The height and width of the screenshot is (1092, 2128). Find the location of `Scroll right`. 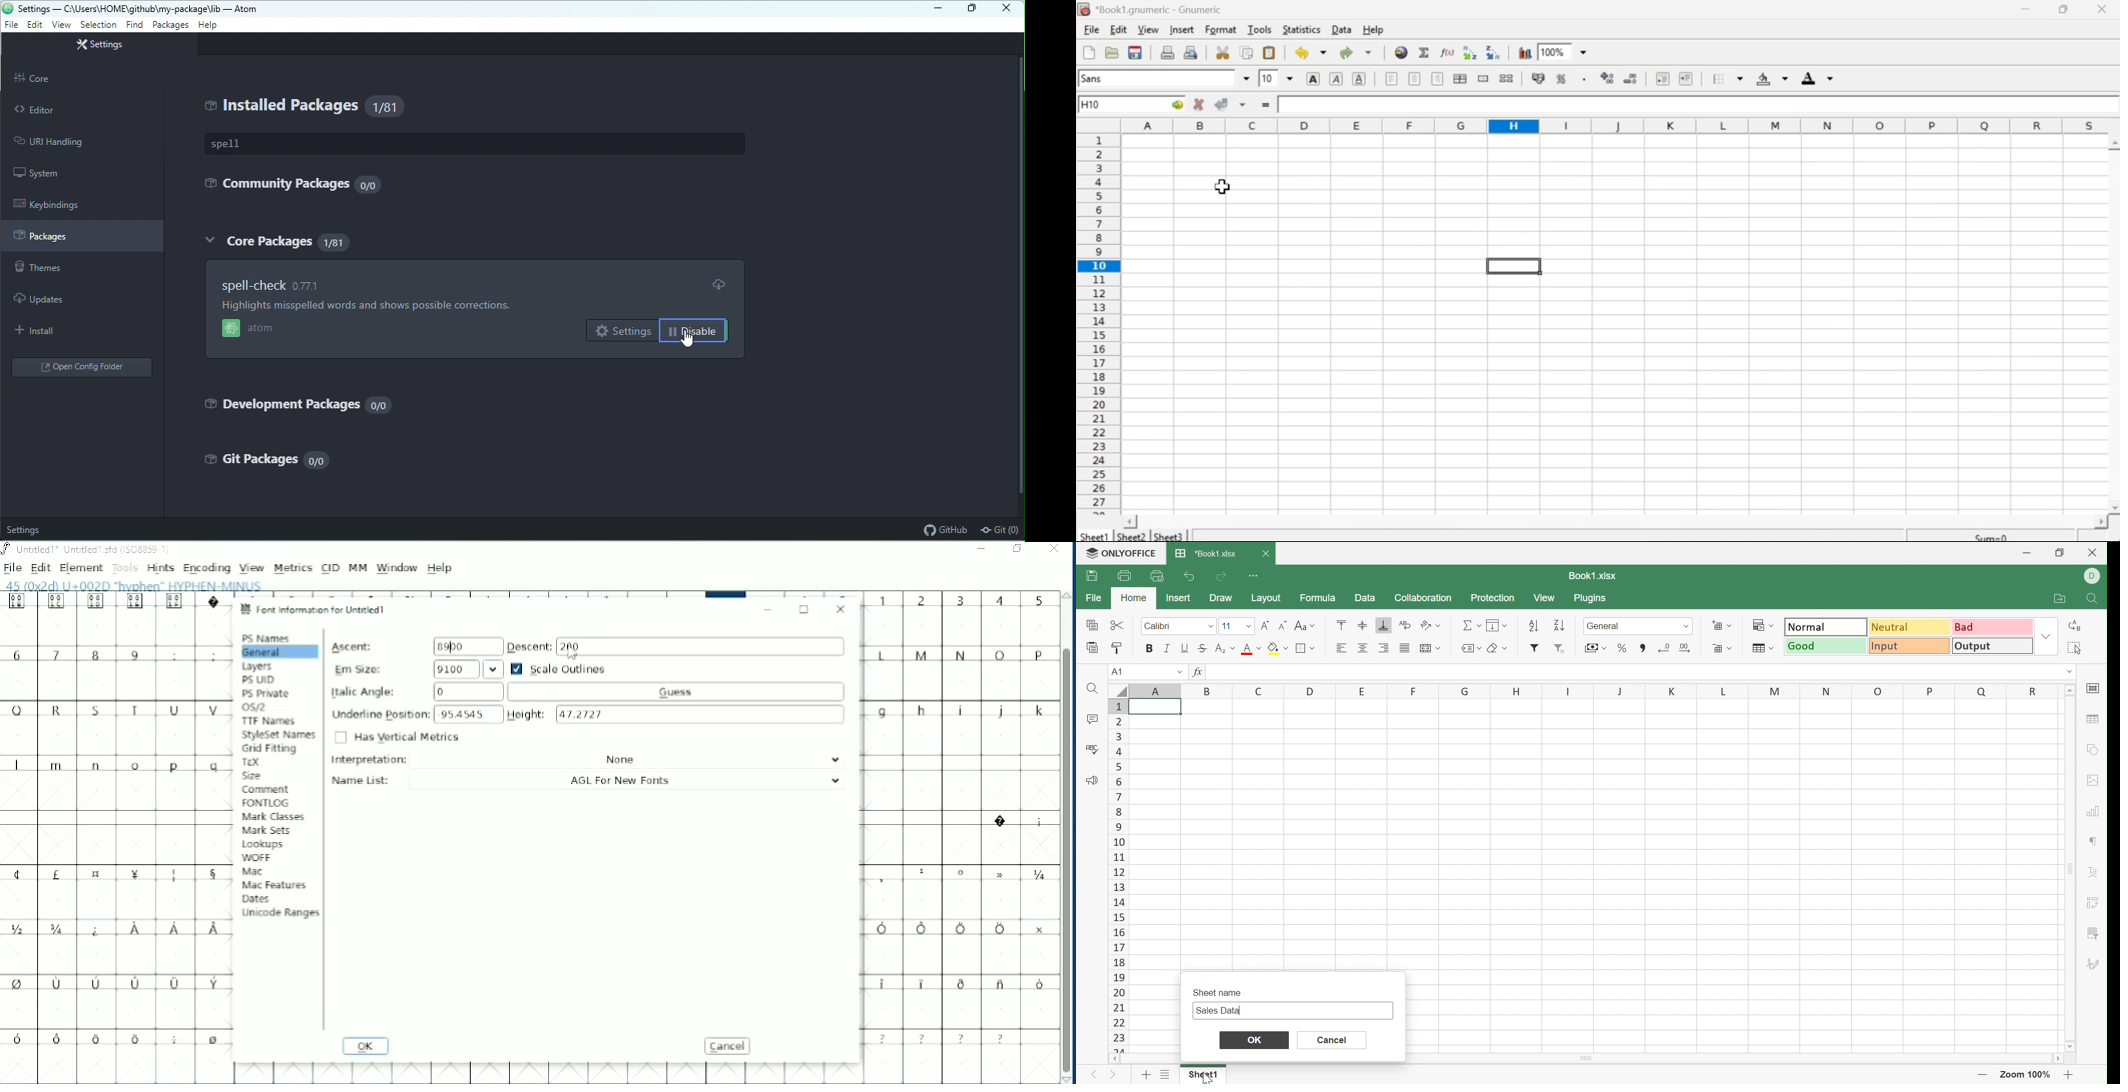

Scroll right is located at coordinates (2059, 1059).